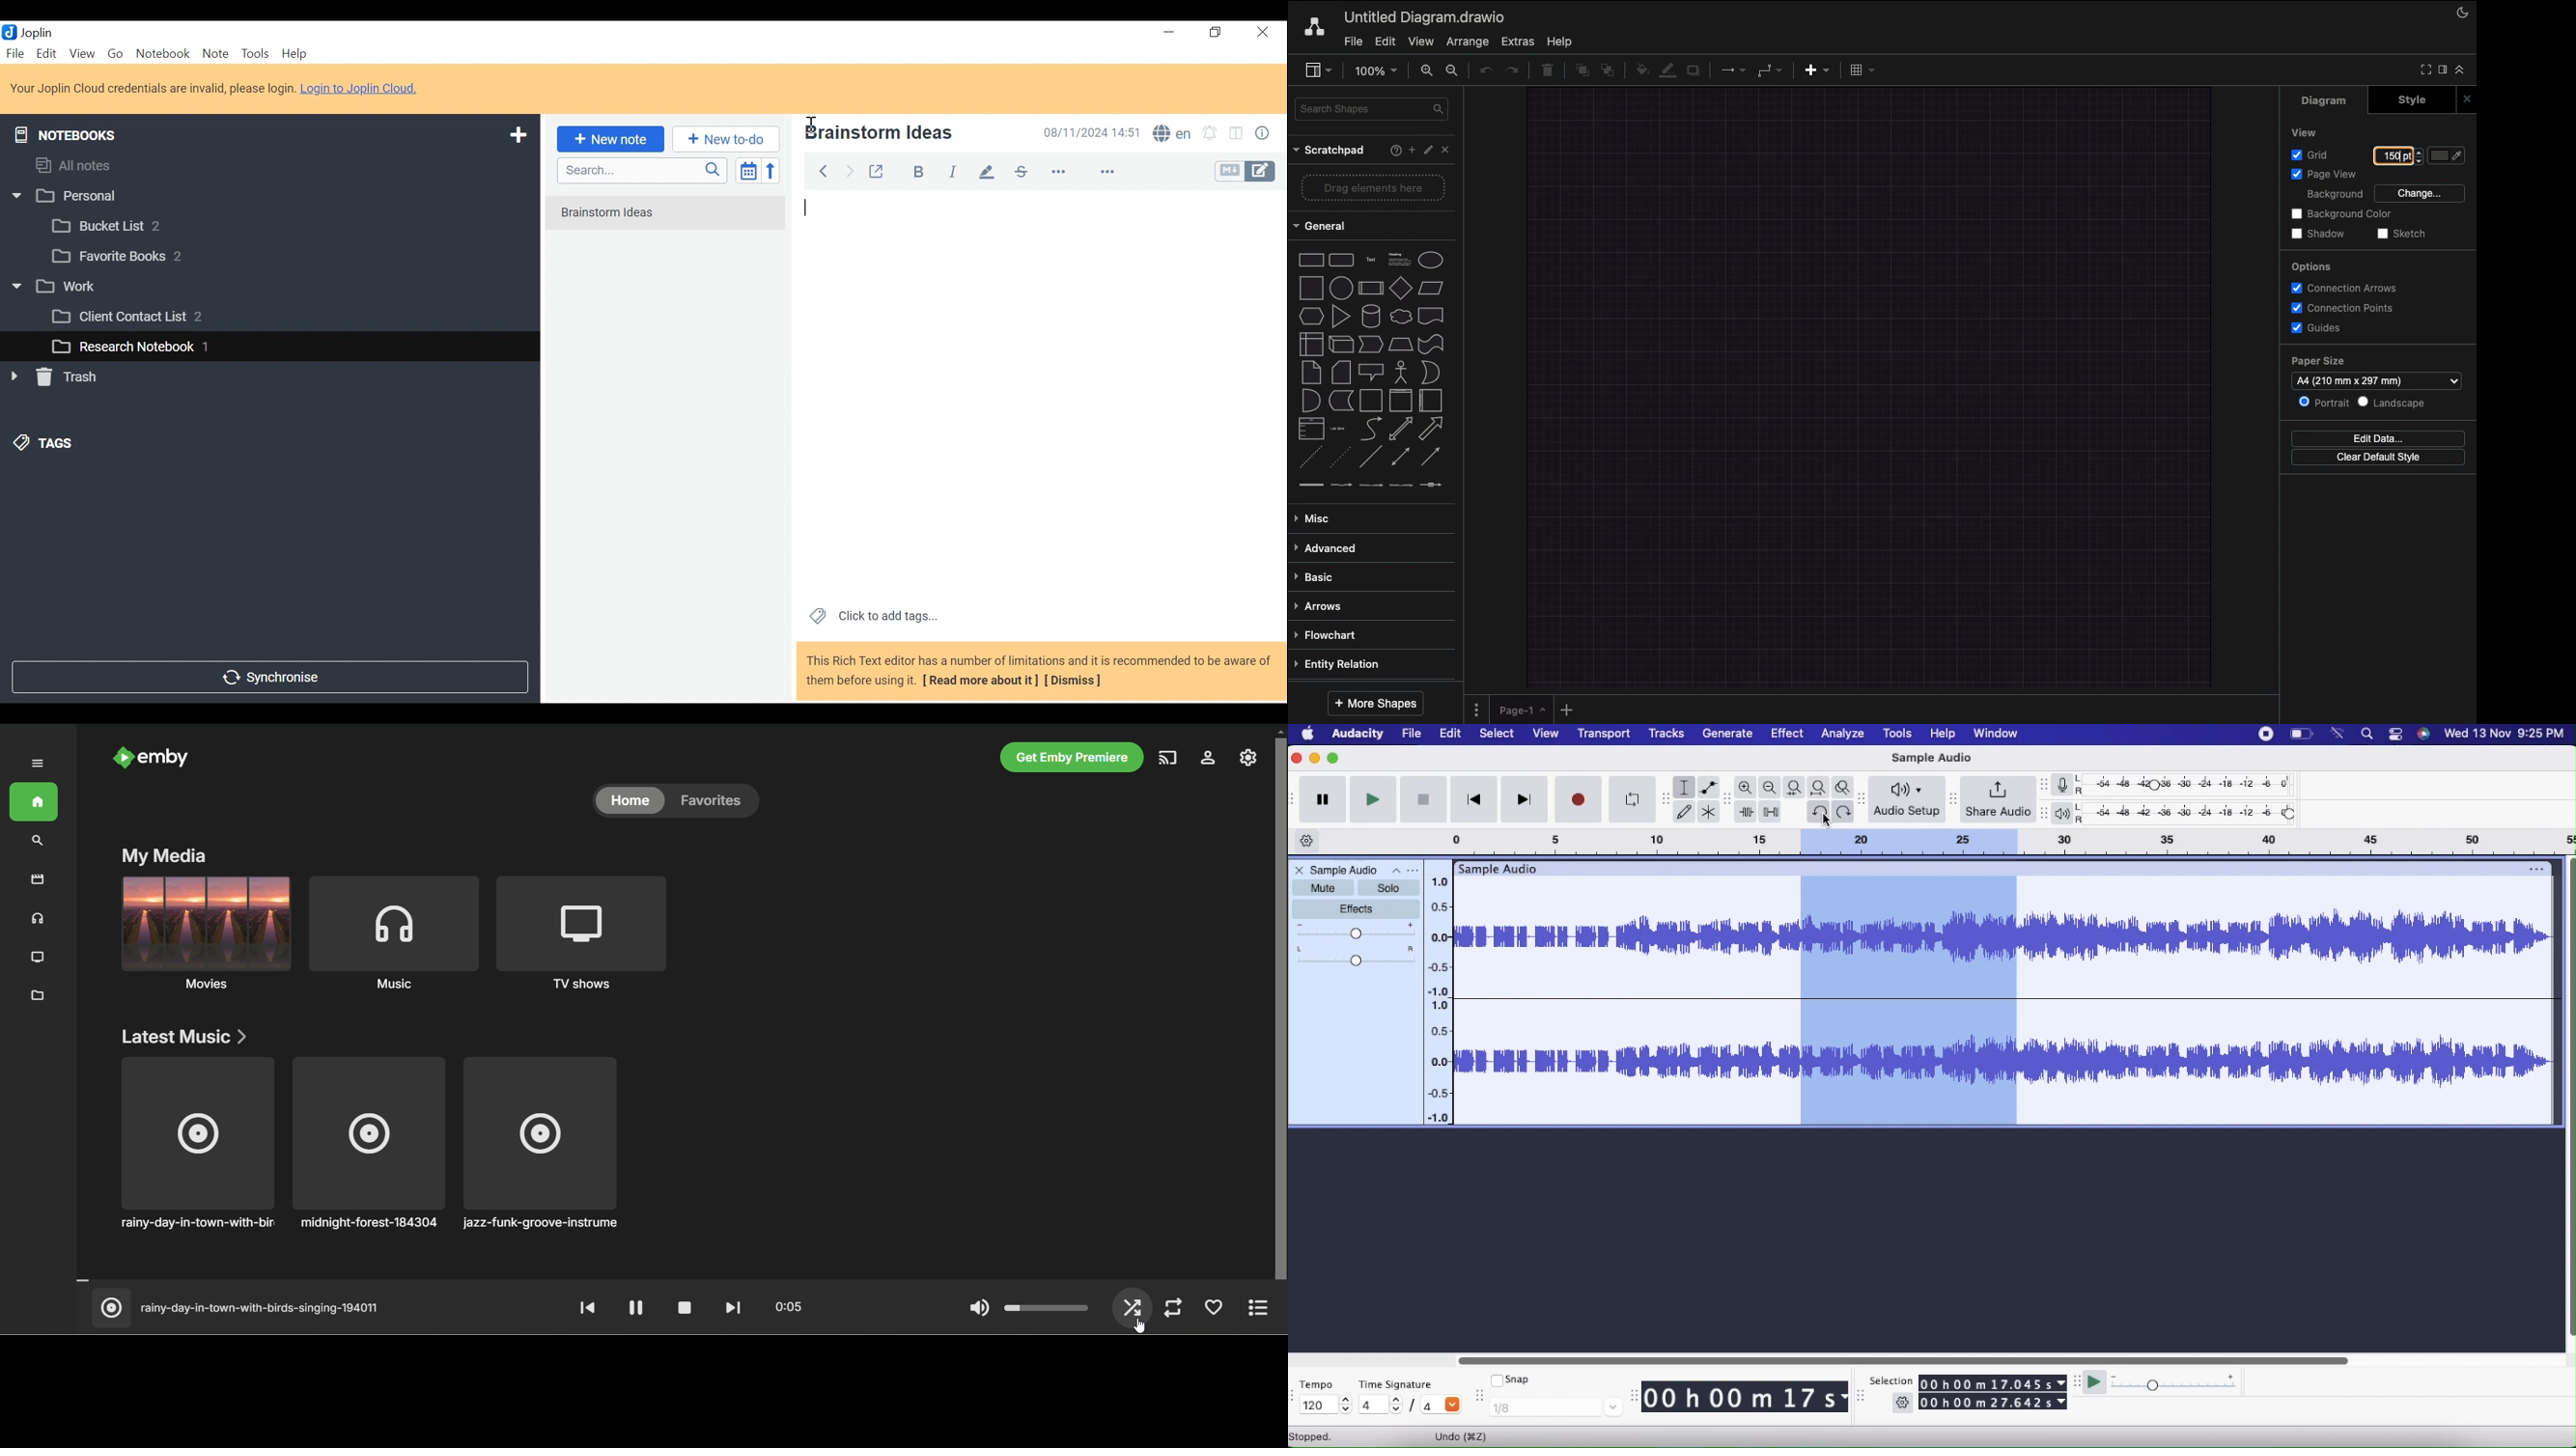  What do you see at coordinates (1296, 797) in the screenshot?
I see `move toolbar` at bounding box center [1296, 797].